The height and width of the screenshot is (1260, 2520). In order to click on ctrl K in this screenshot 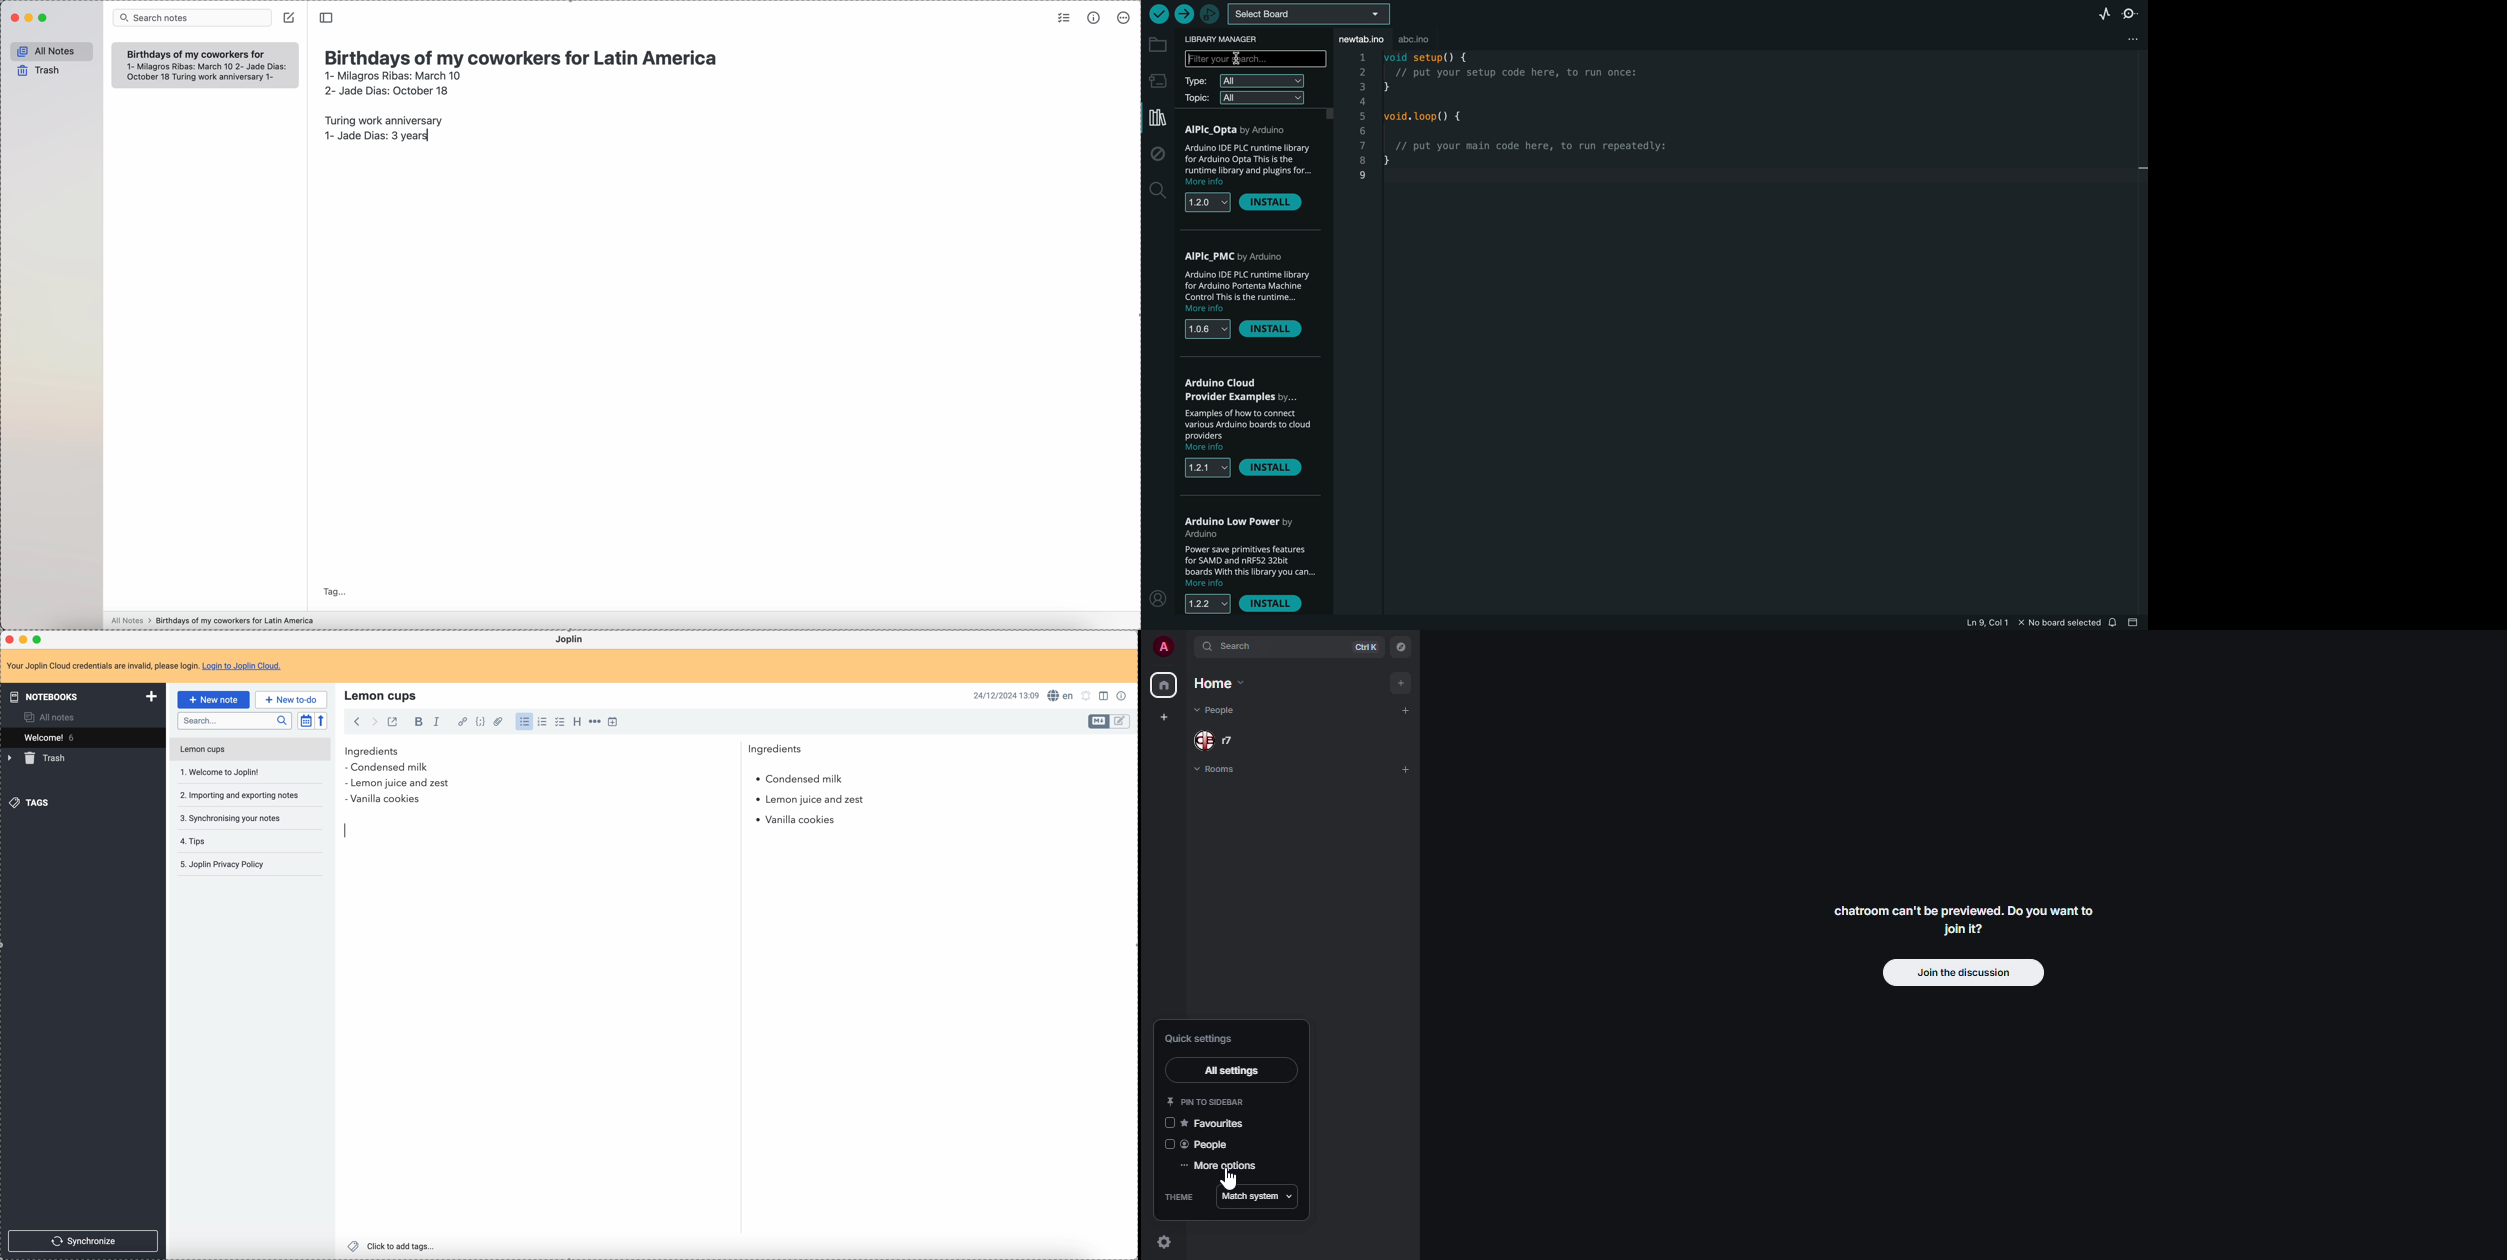, I will do `click(1365, 645)`.